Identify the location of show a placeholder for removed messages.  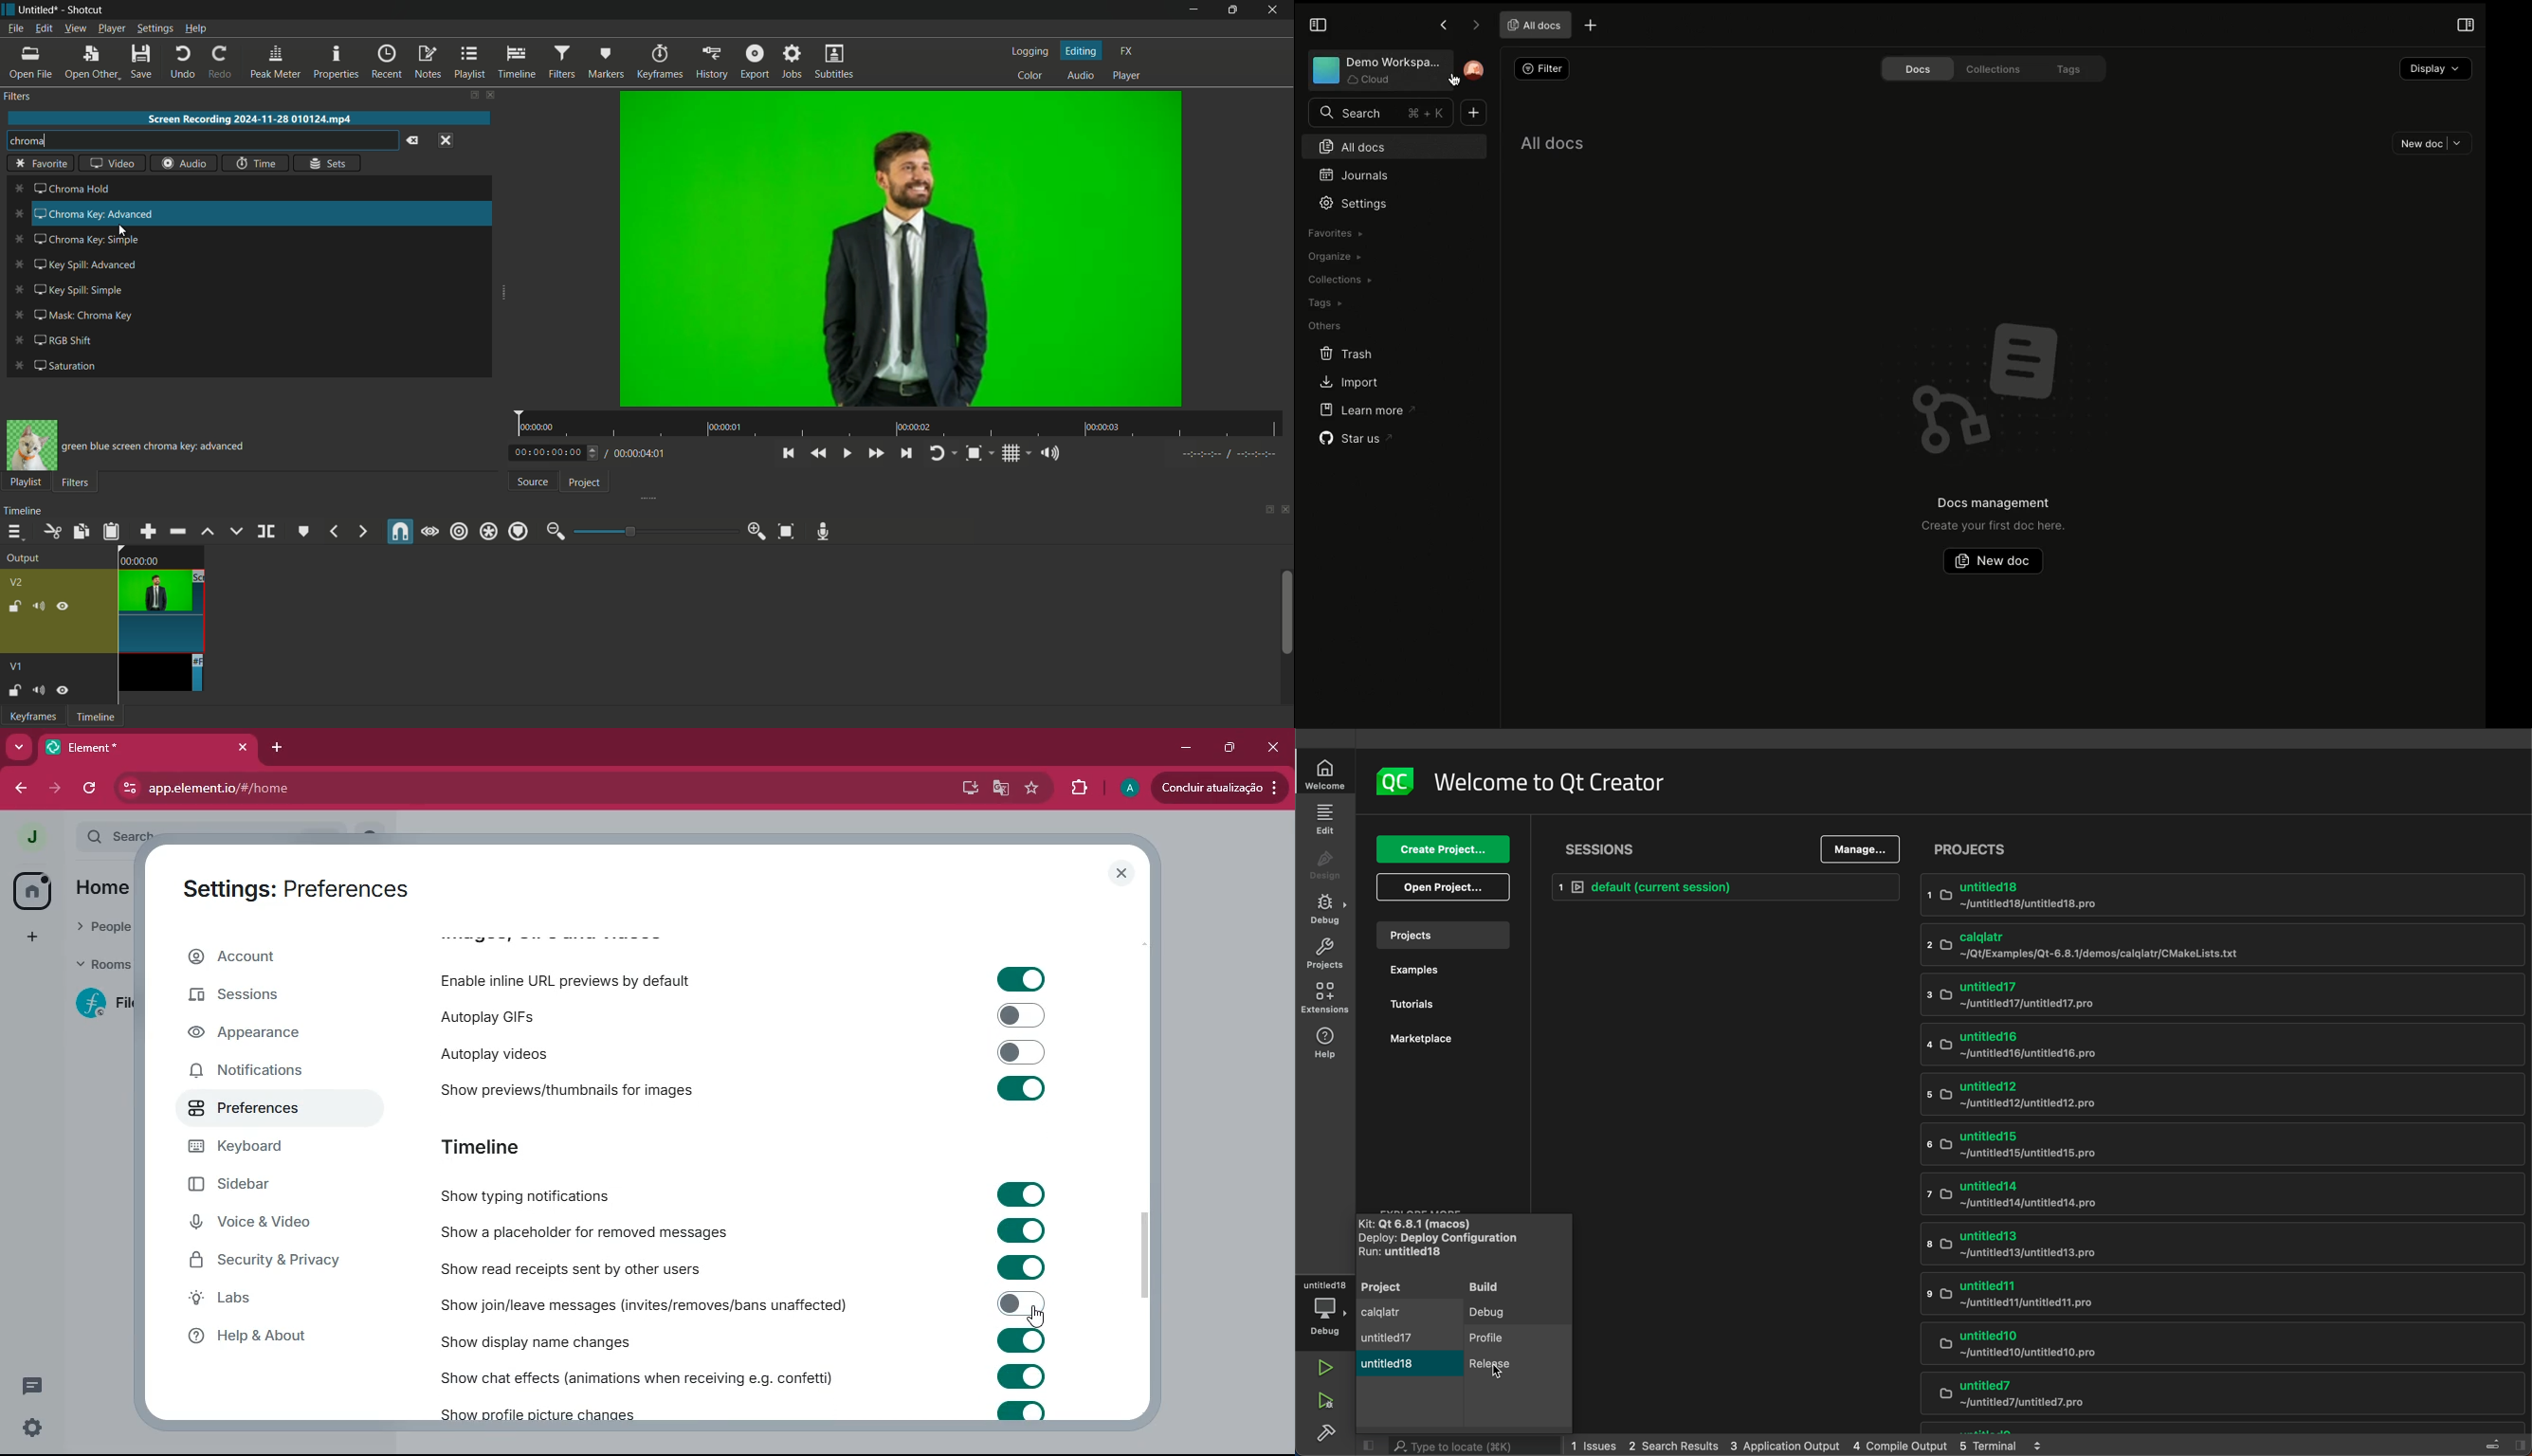
(584, 1233).